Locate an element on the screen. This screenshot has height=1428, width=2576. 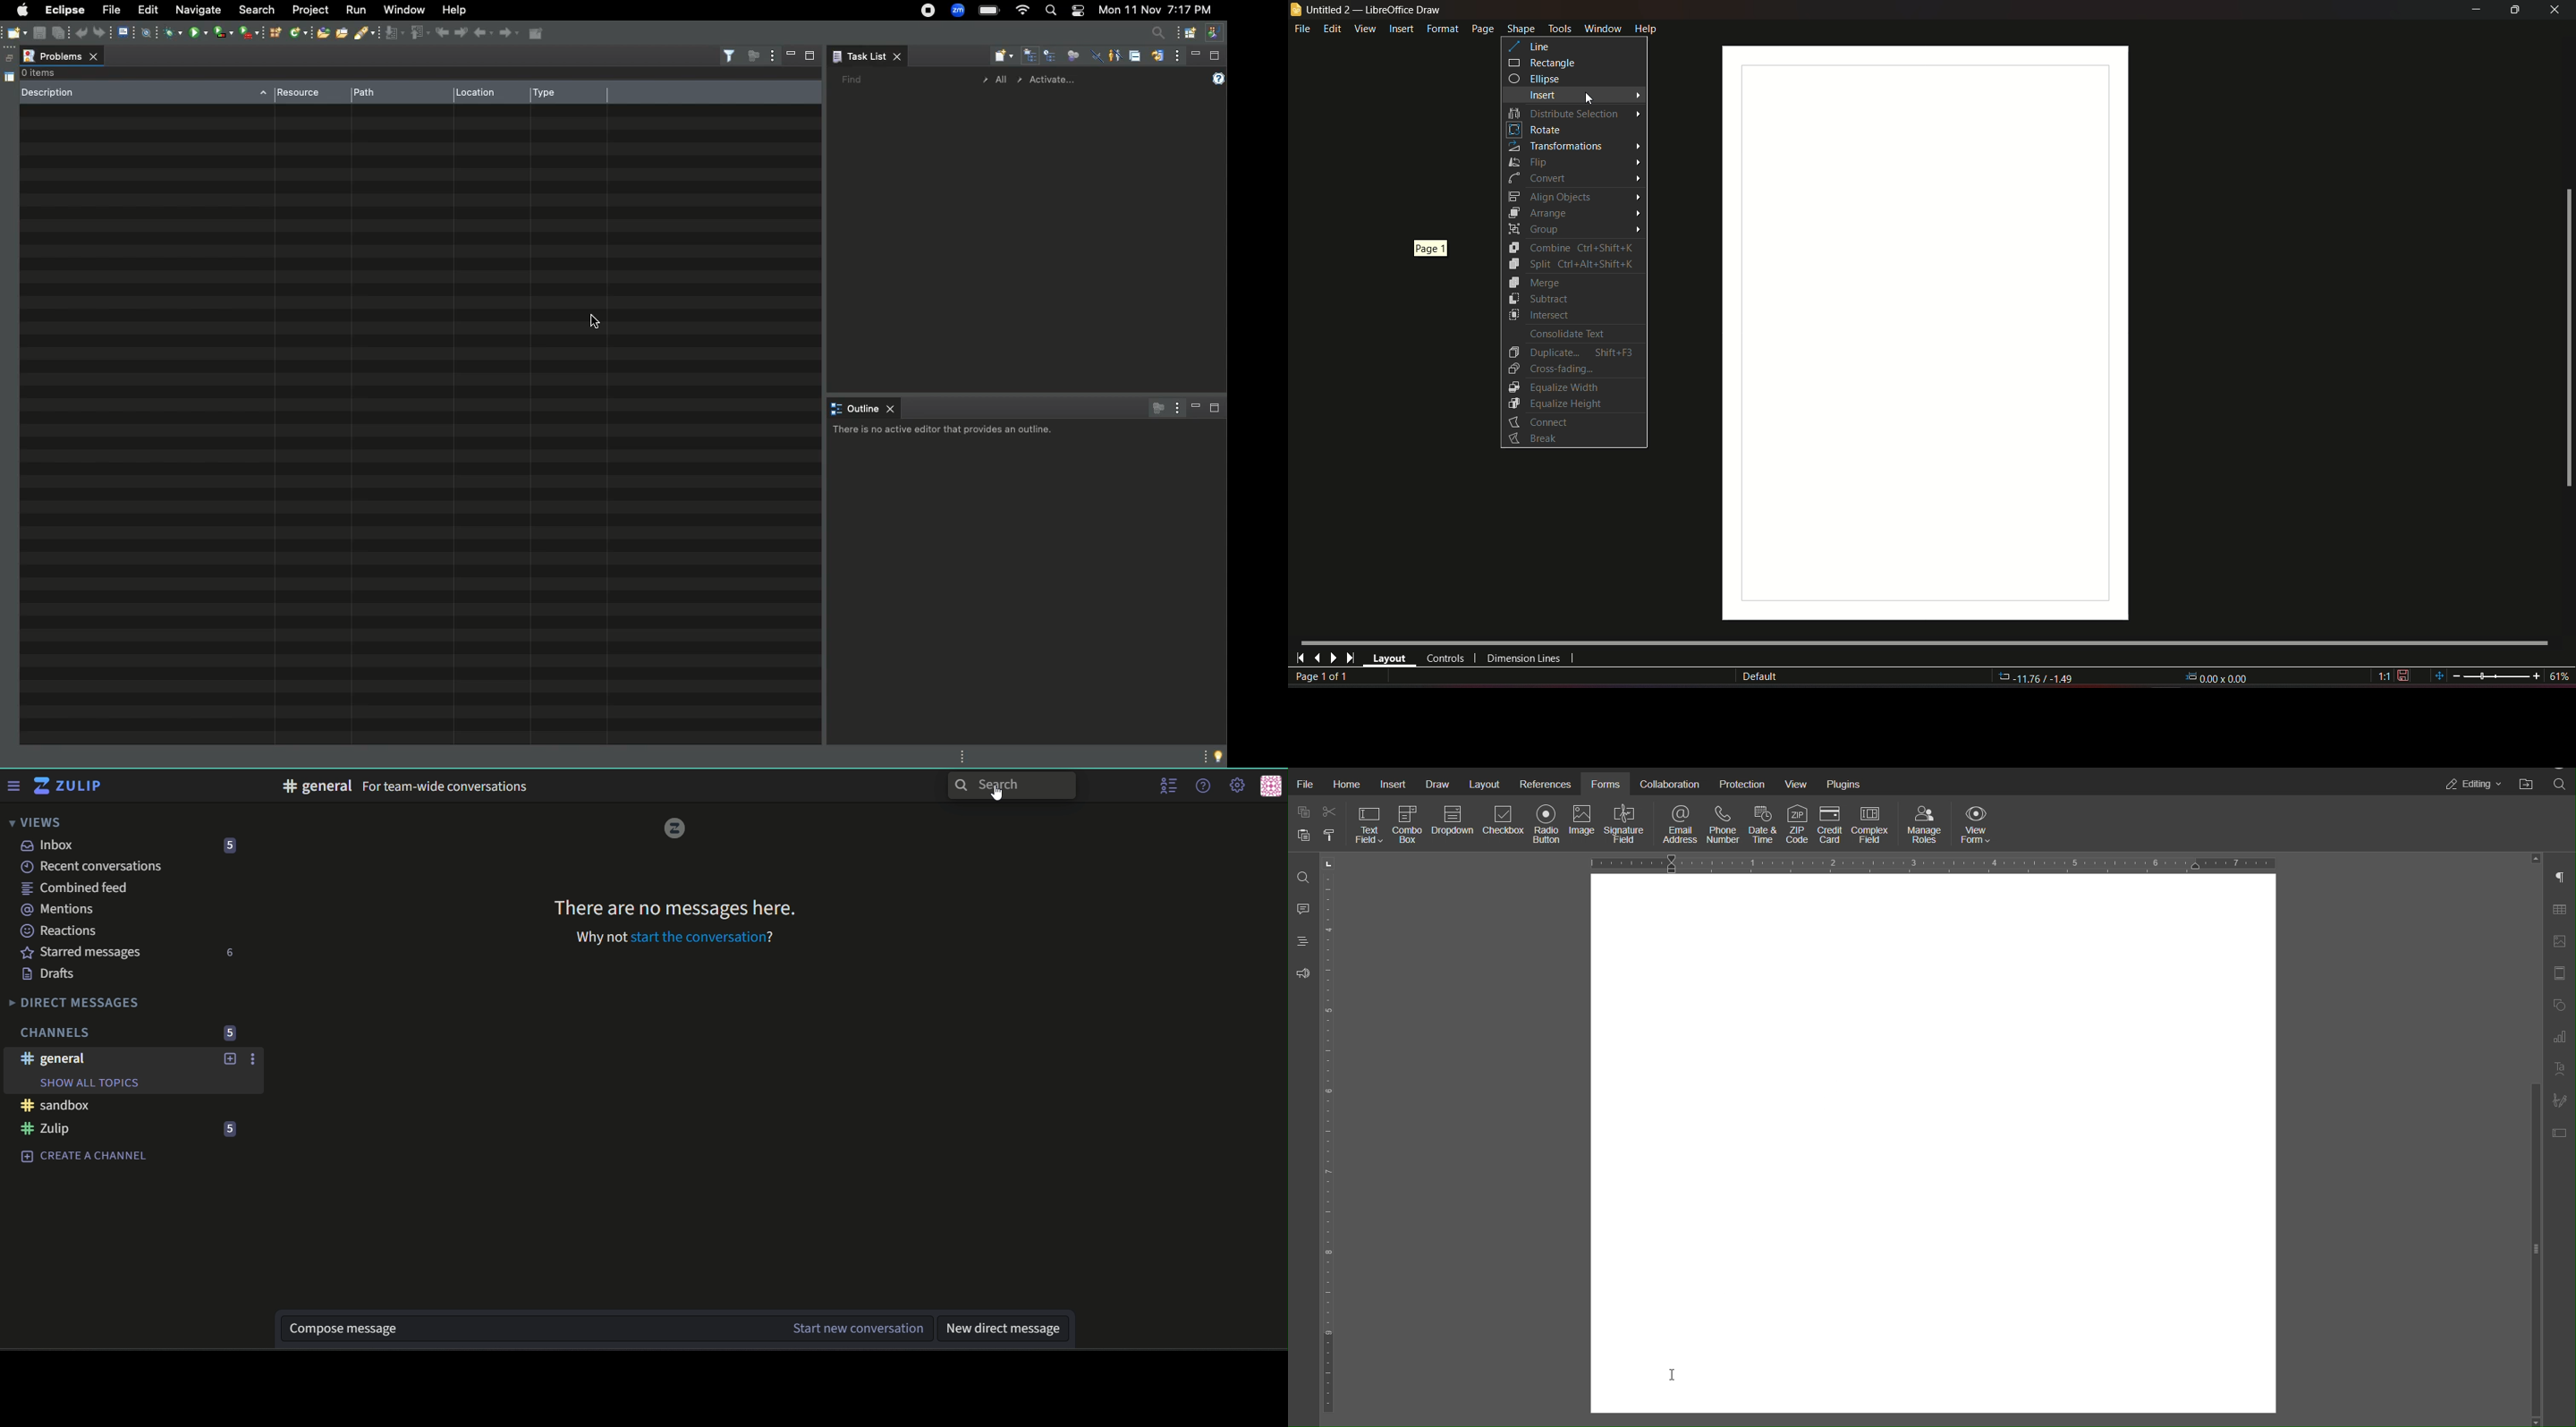
shape is located at coordinates (1520, 27).